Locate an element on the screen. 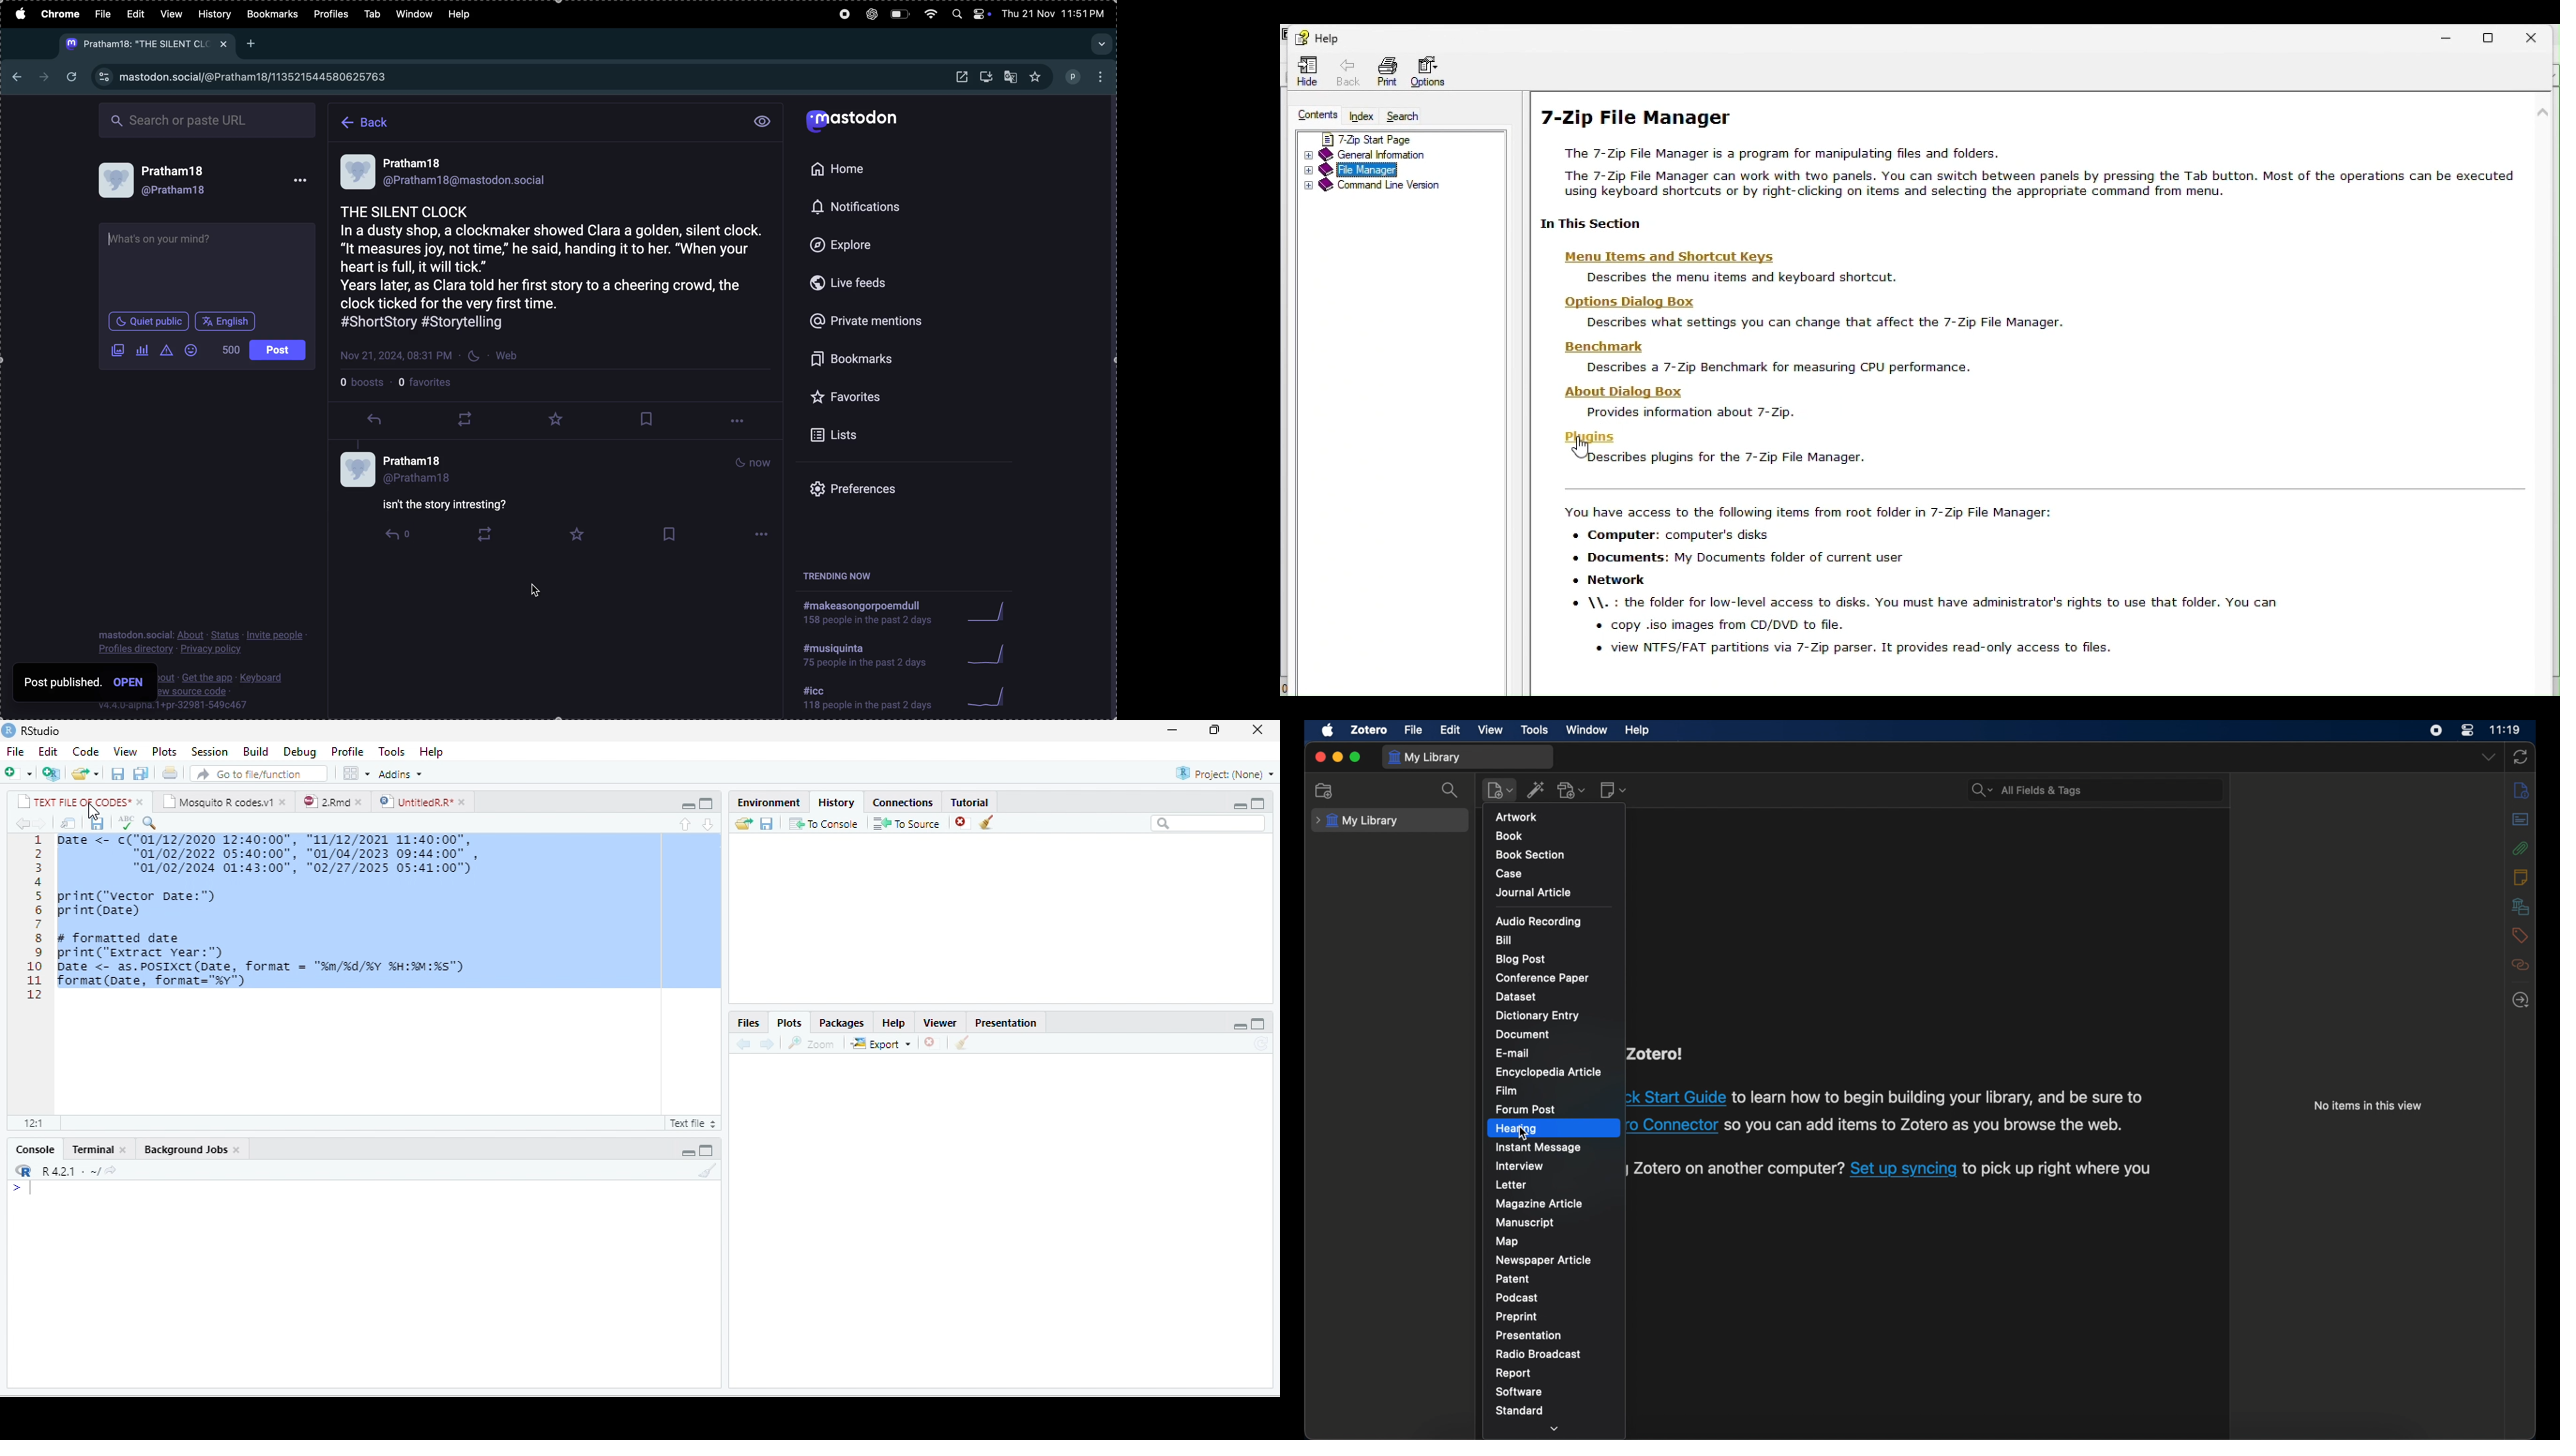 Image resolution: width=2576 pixels, height=1456 pixels. battery is located at coordinates (899, 15).